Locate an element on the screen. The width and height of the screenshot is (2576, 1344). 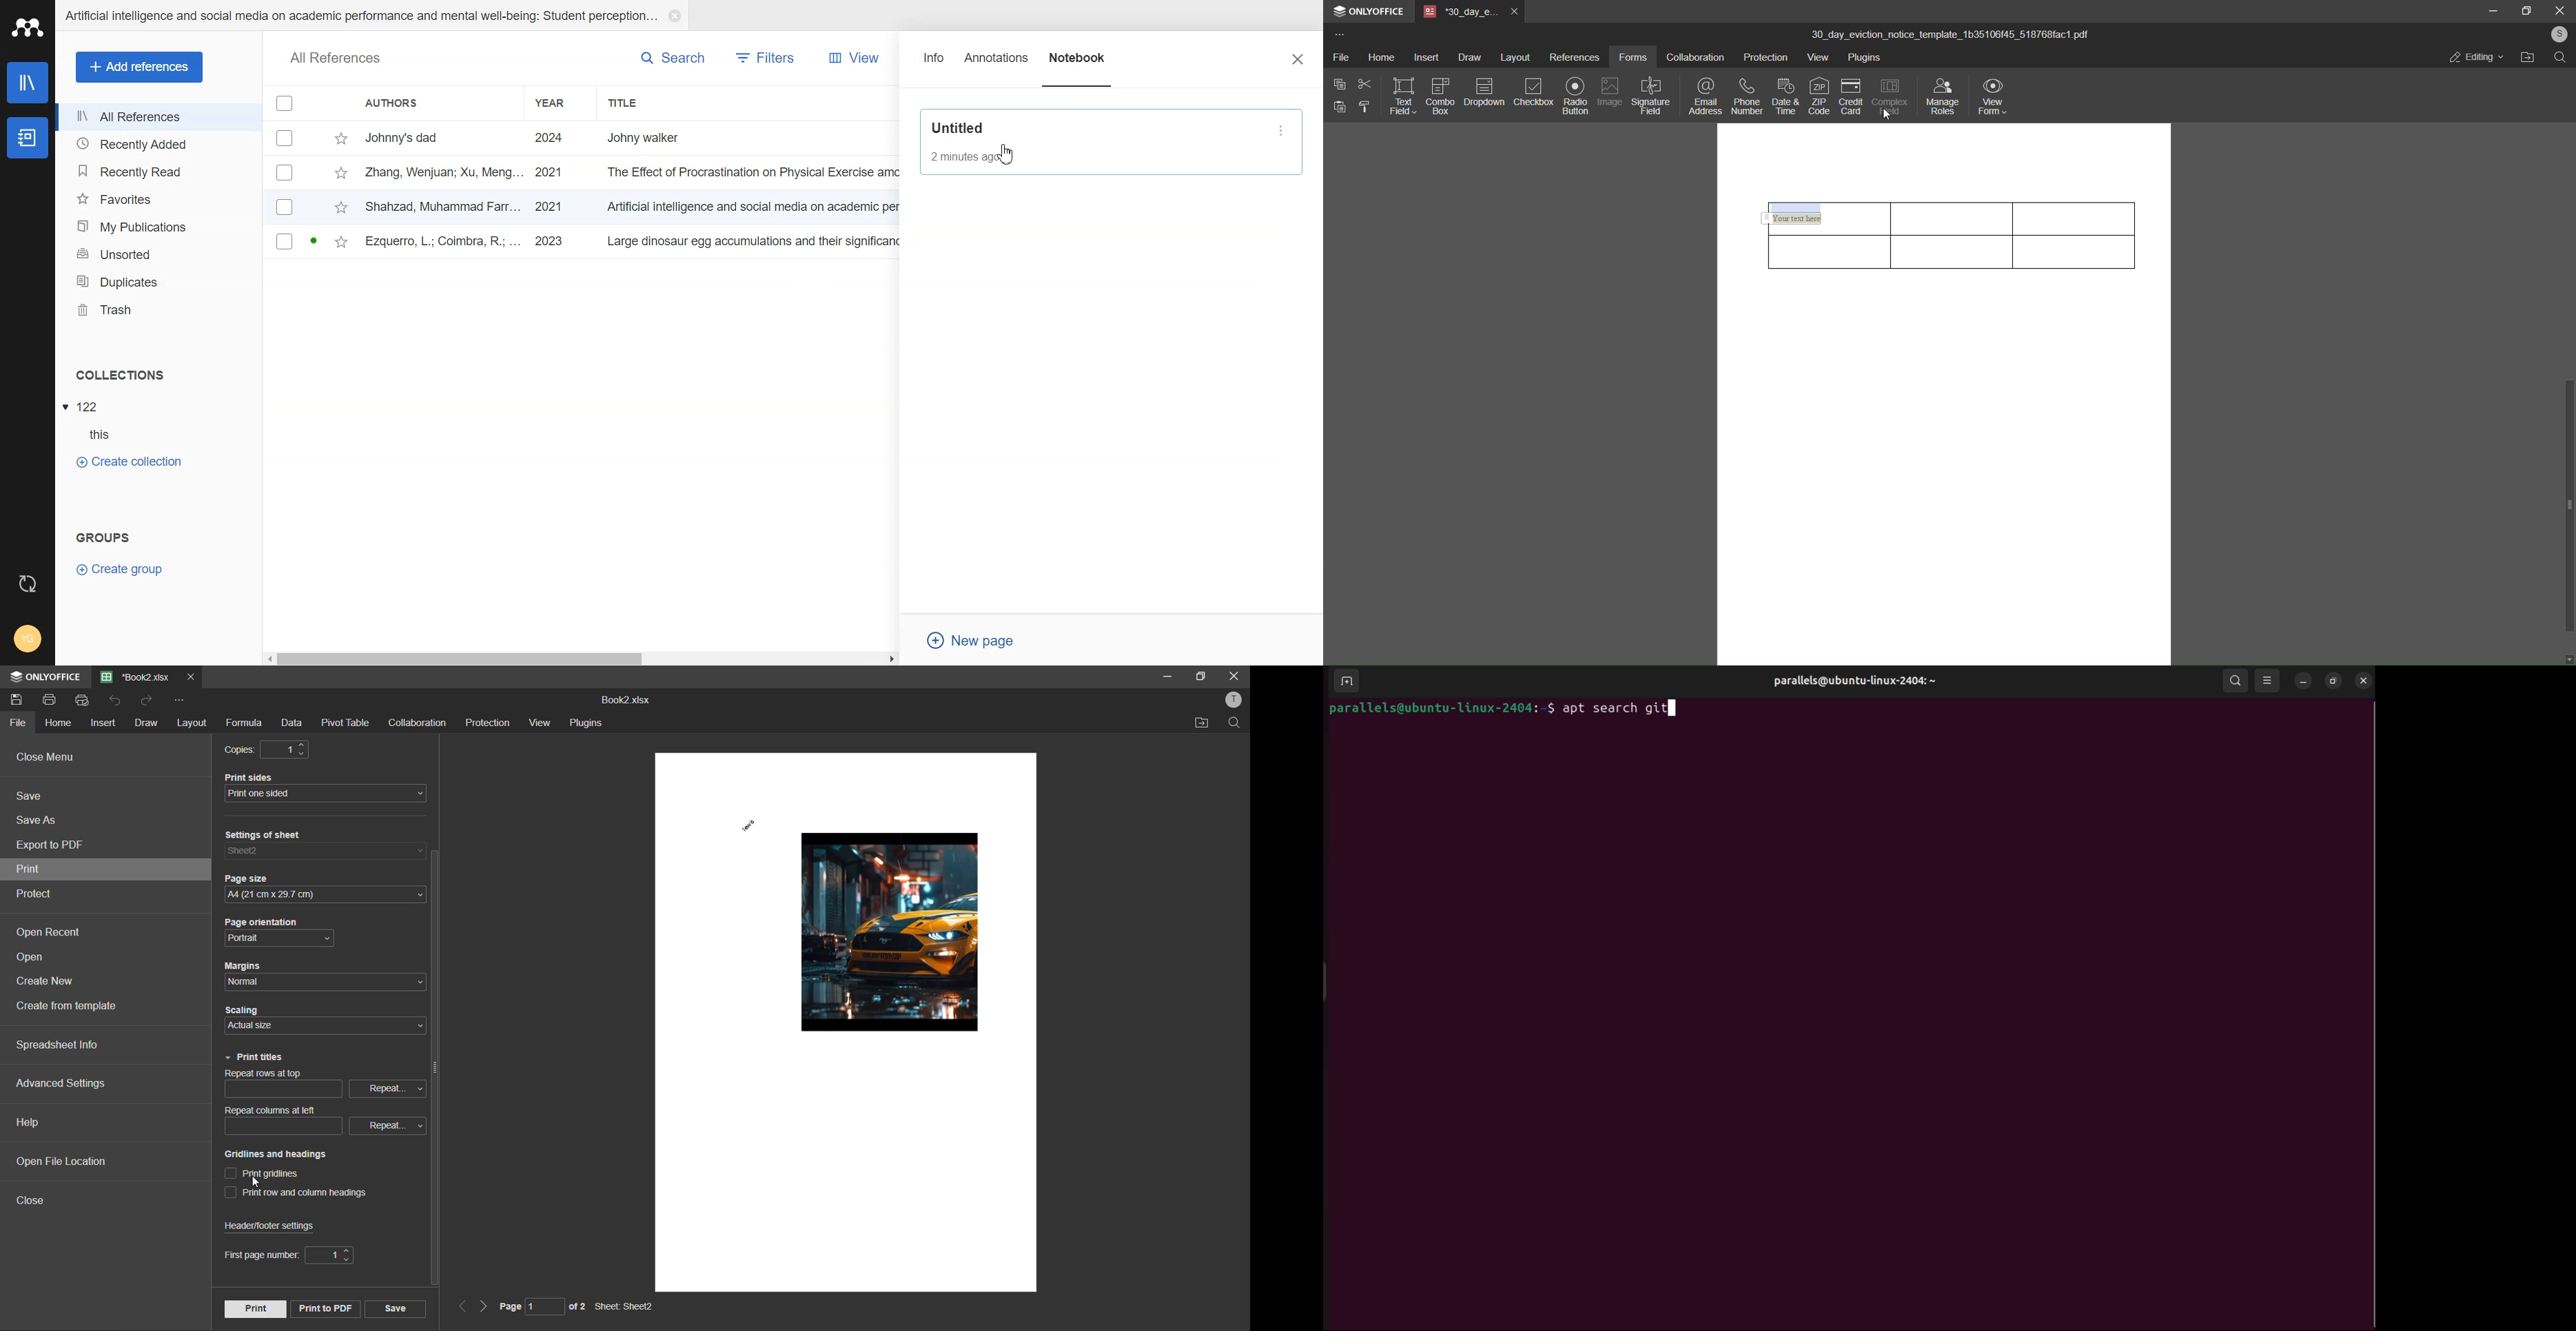
Year is located at coordinates (561, 103).